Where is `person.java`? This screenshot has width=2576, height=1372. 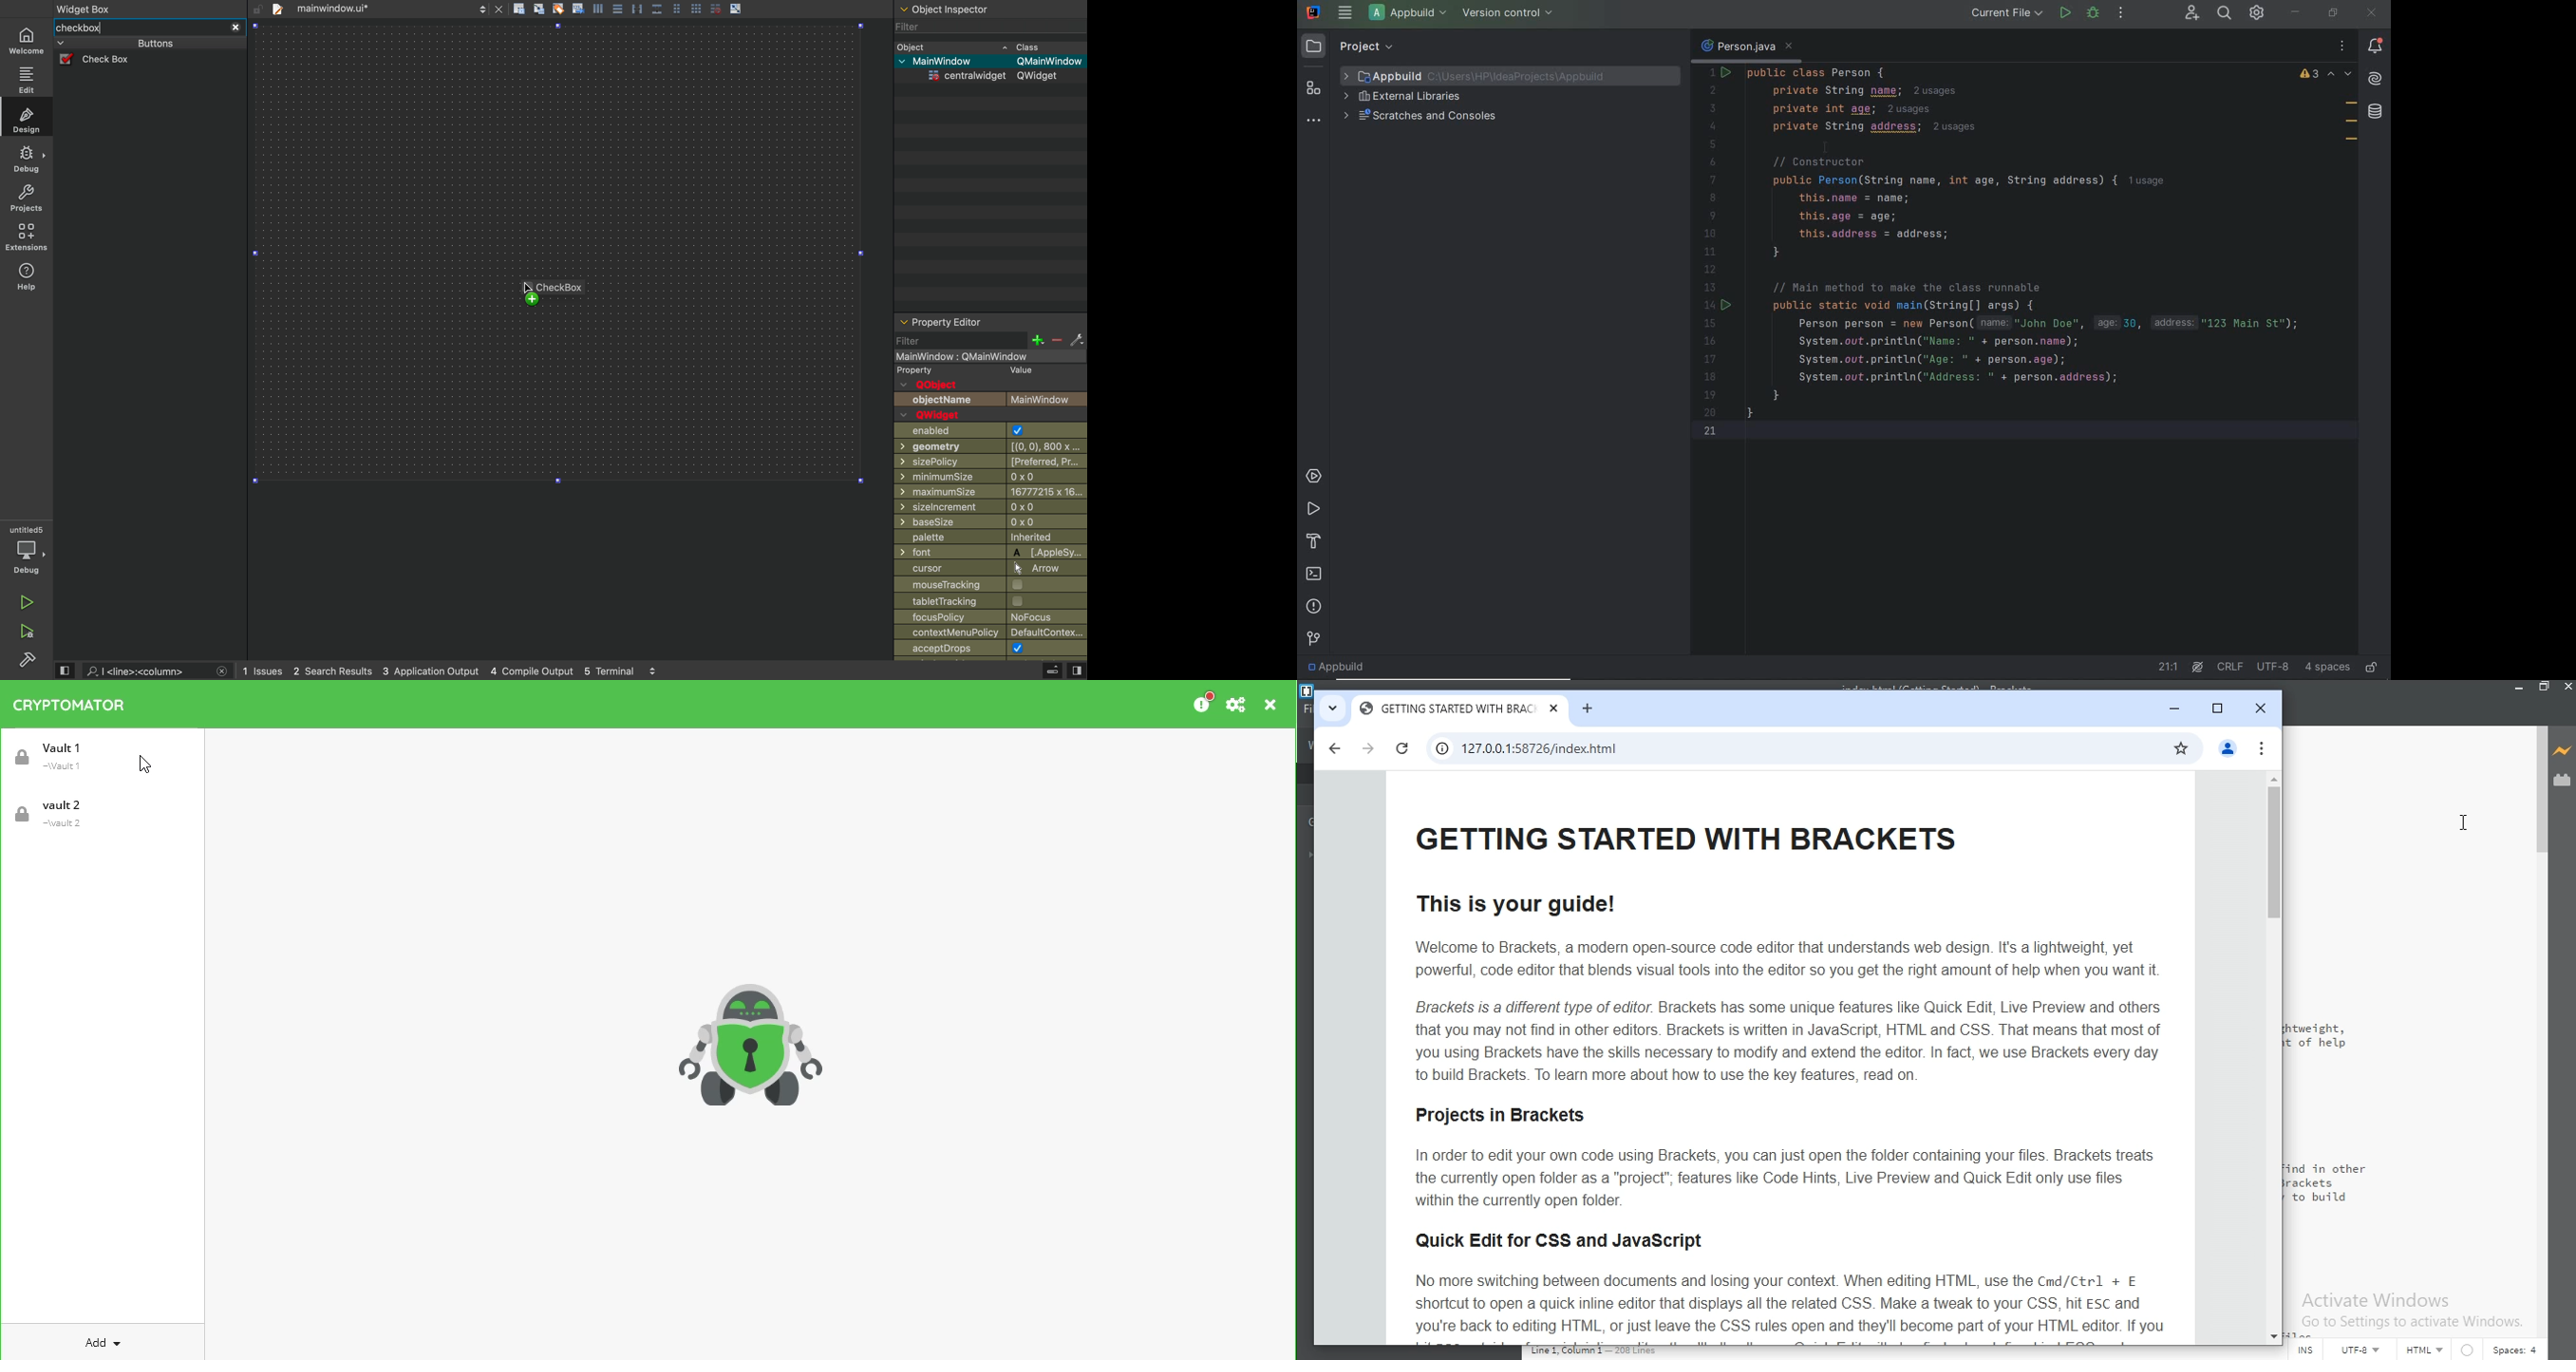 person.java is located at coordinates (1746, 47).